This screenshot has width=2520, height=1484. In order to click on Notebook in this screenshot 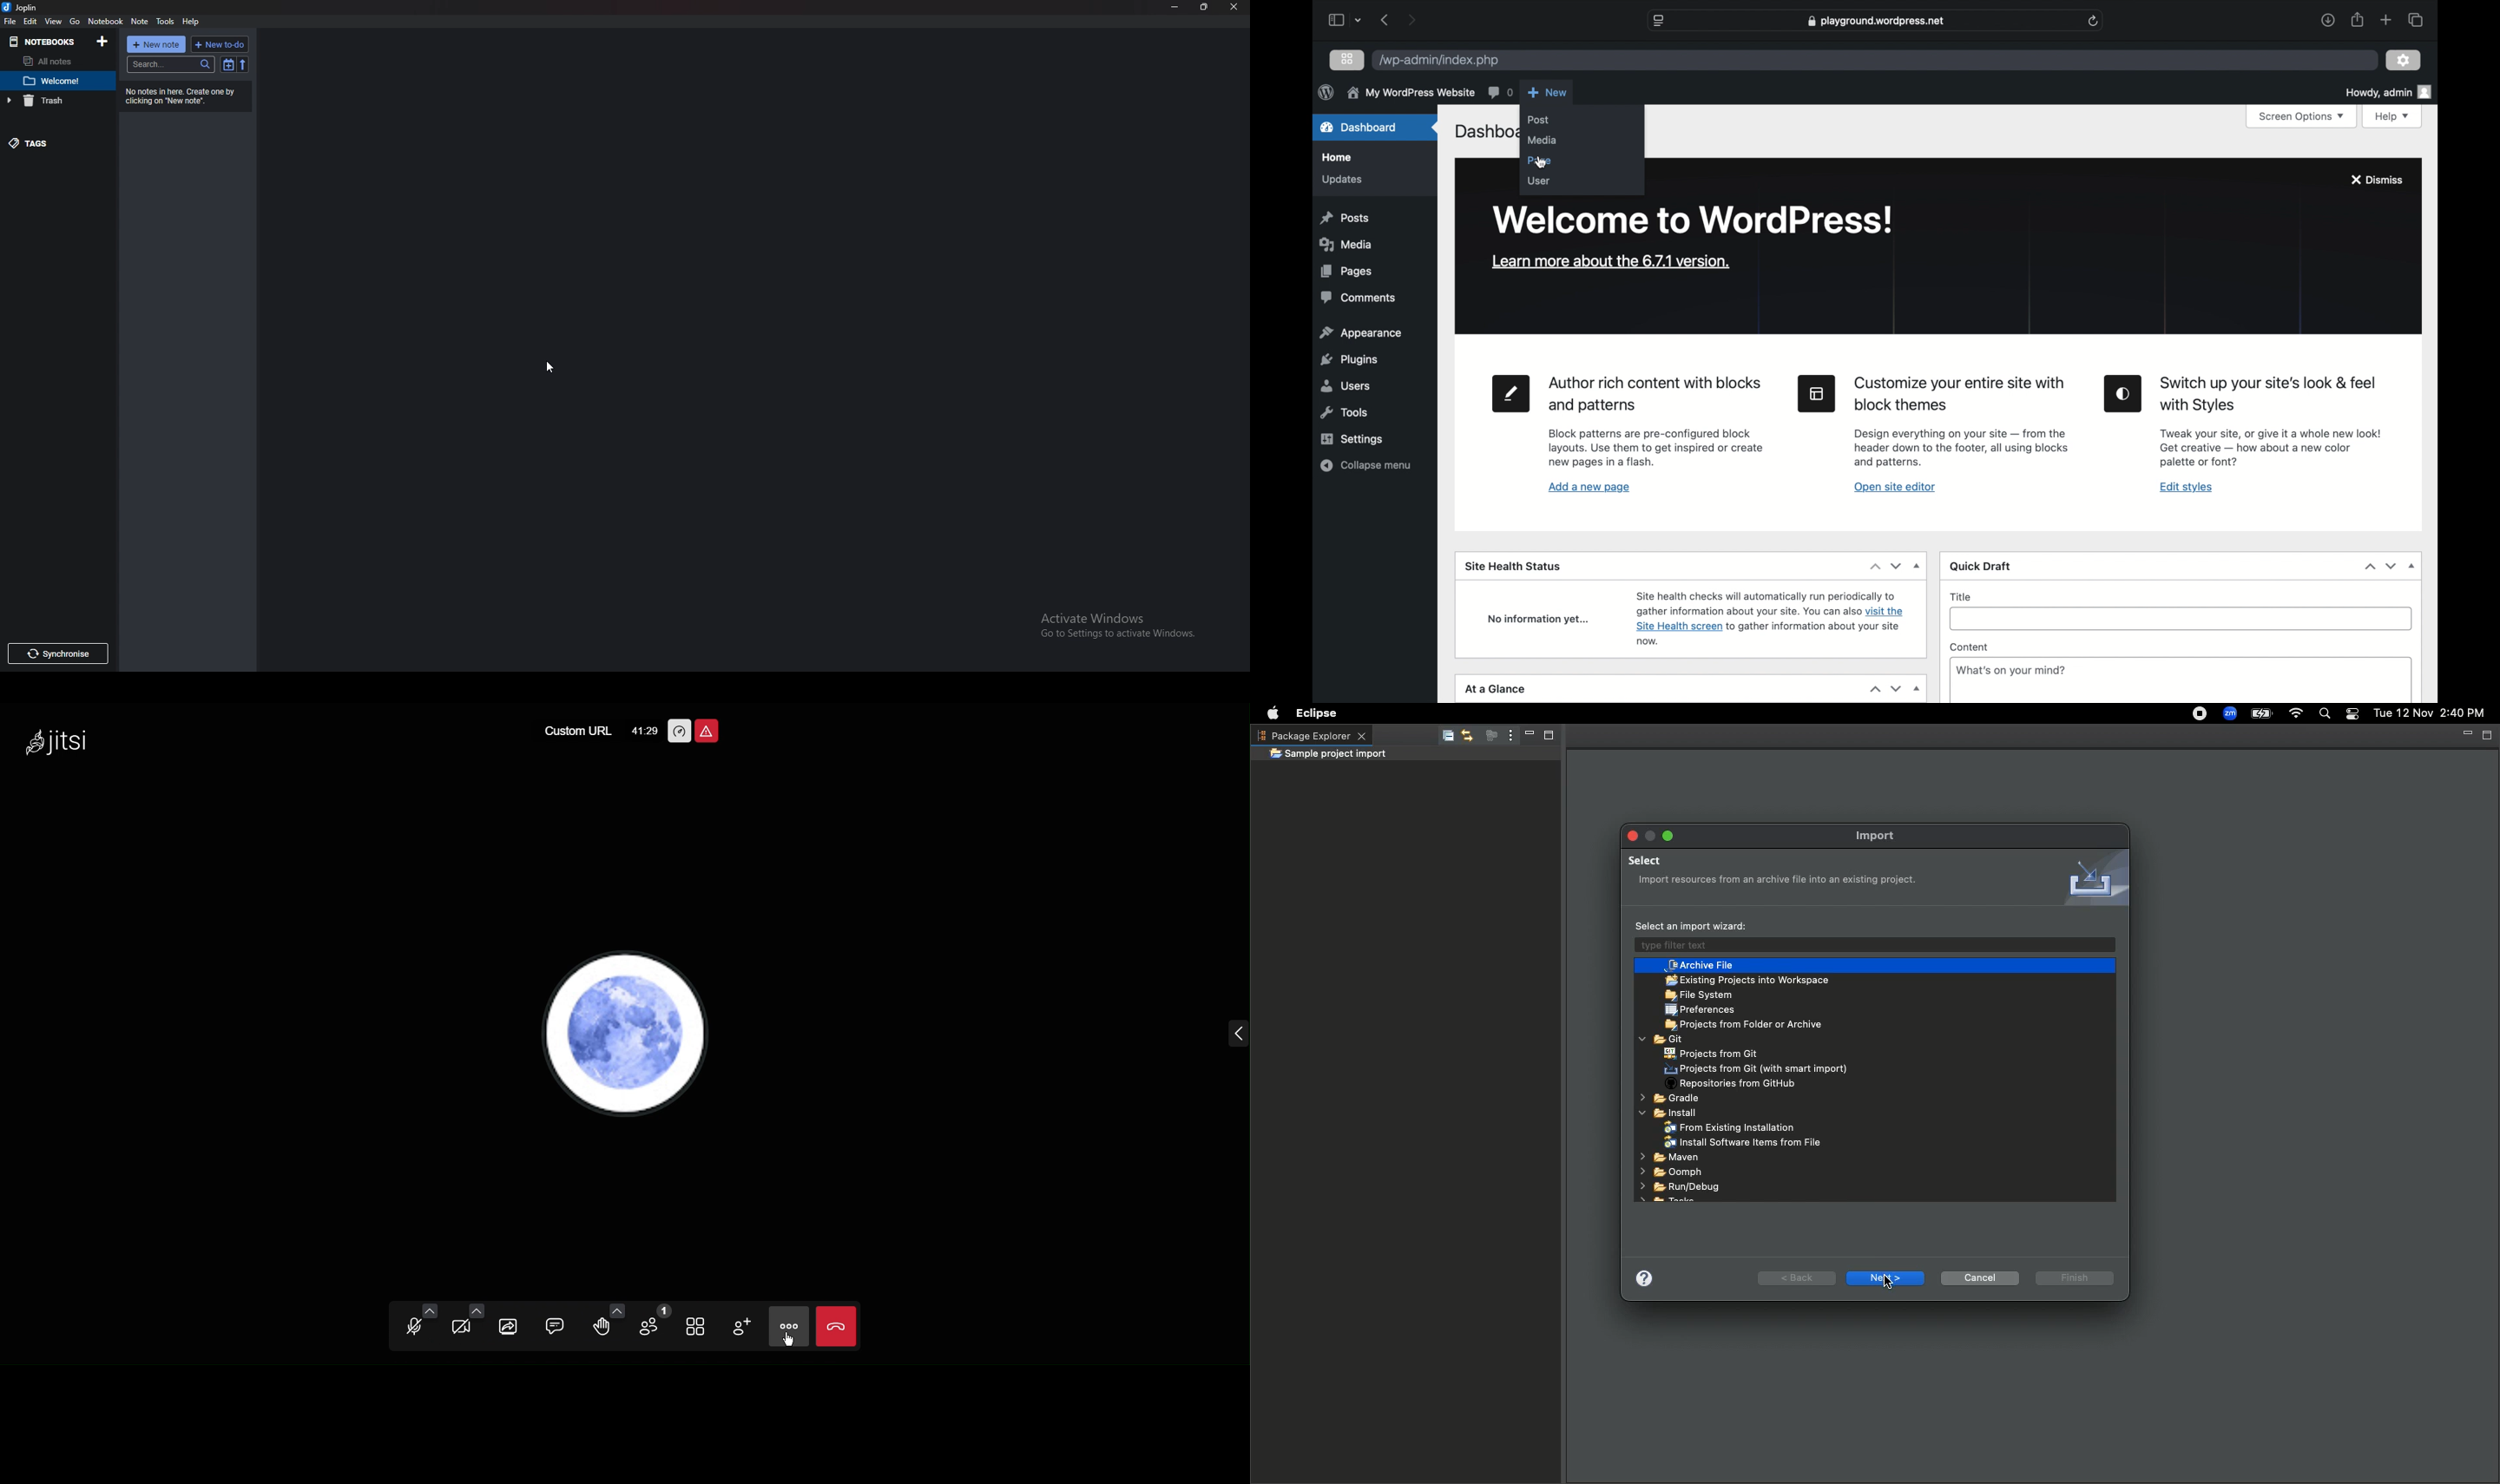, I will do `click(106, 21)`.